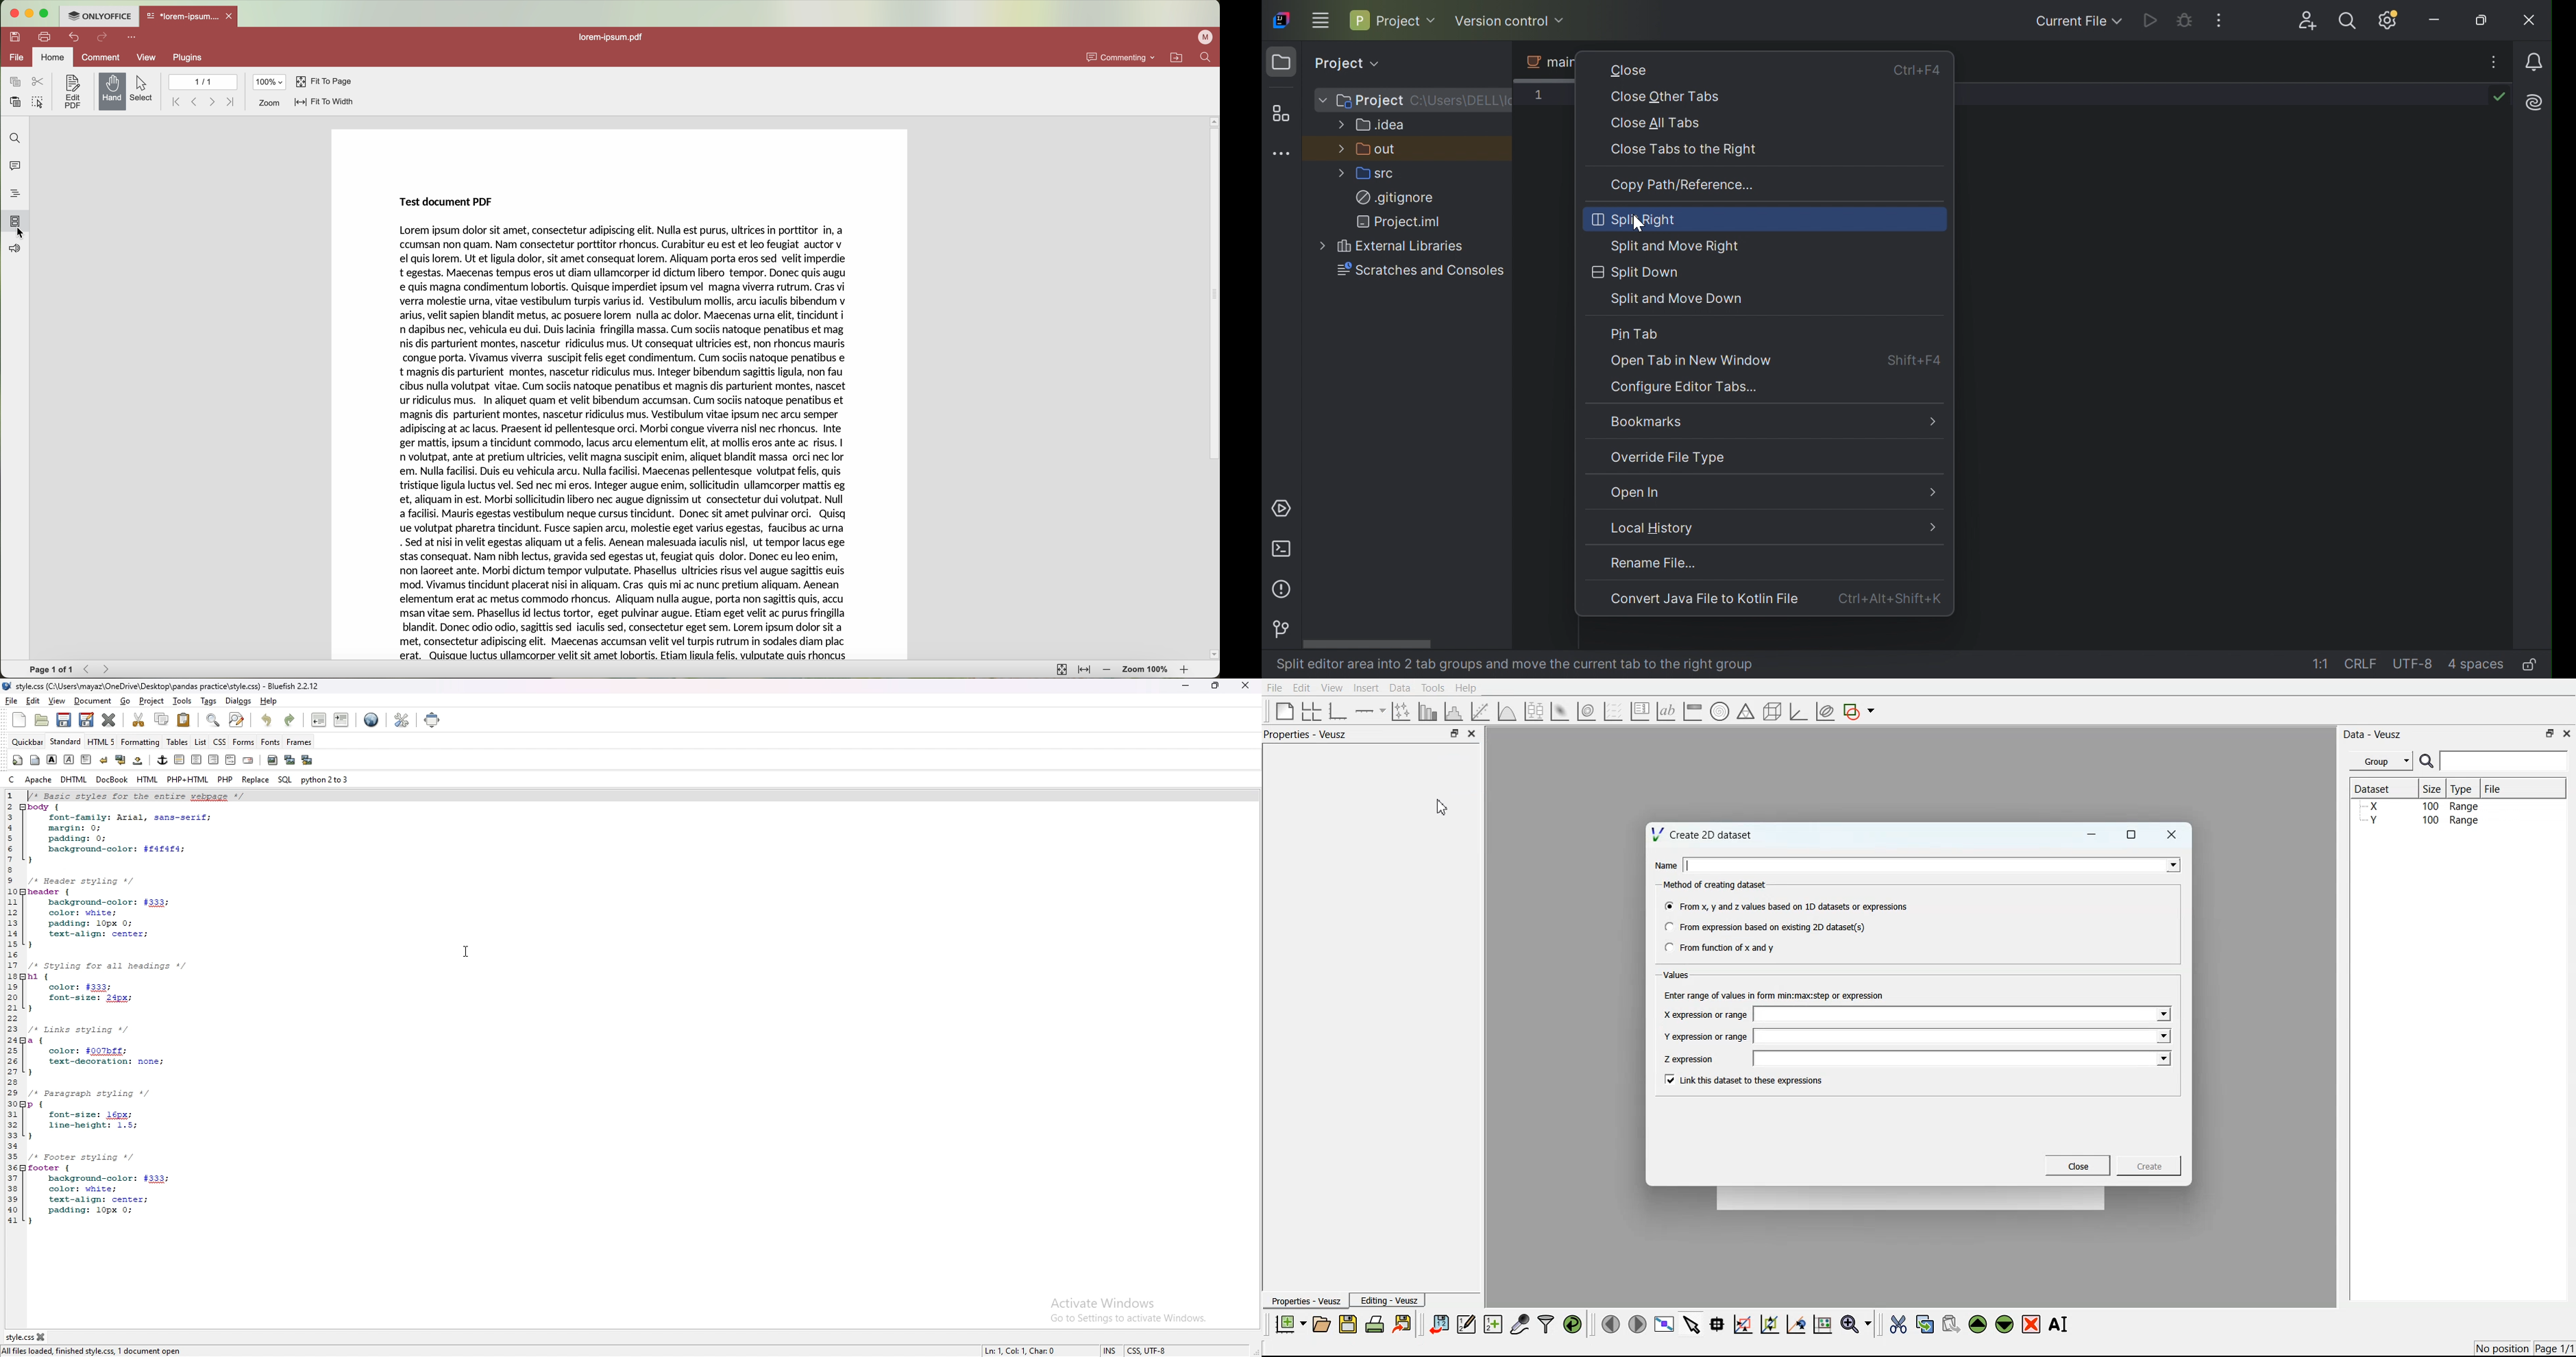  Describe the element at coordinates (1613, 712) in the screenshot. I see `Plot a vector field` at that location.